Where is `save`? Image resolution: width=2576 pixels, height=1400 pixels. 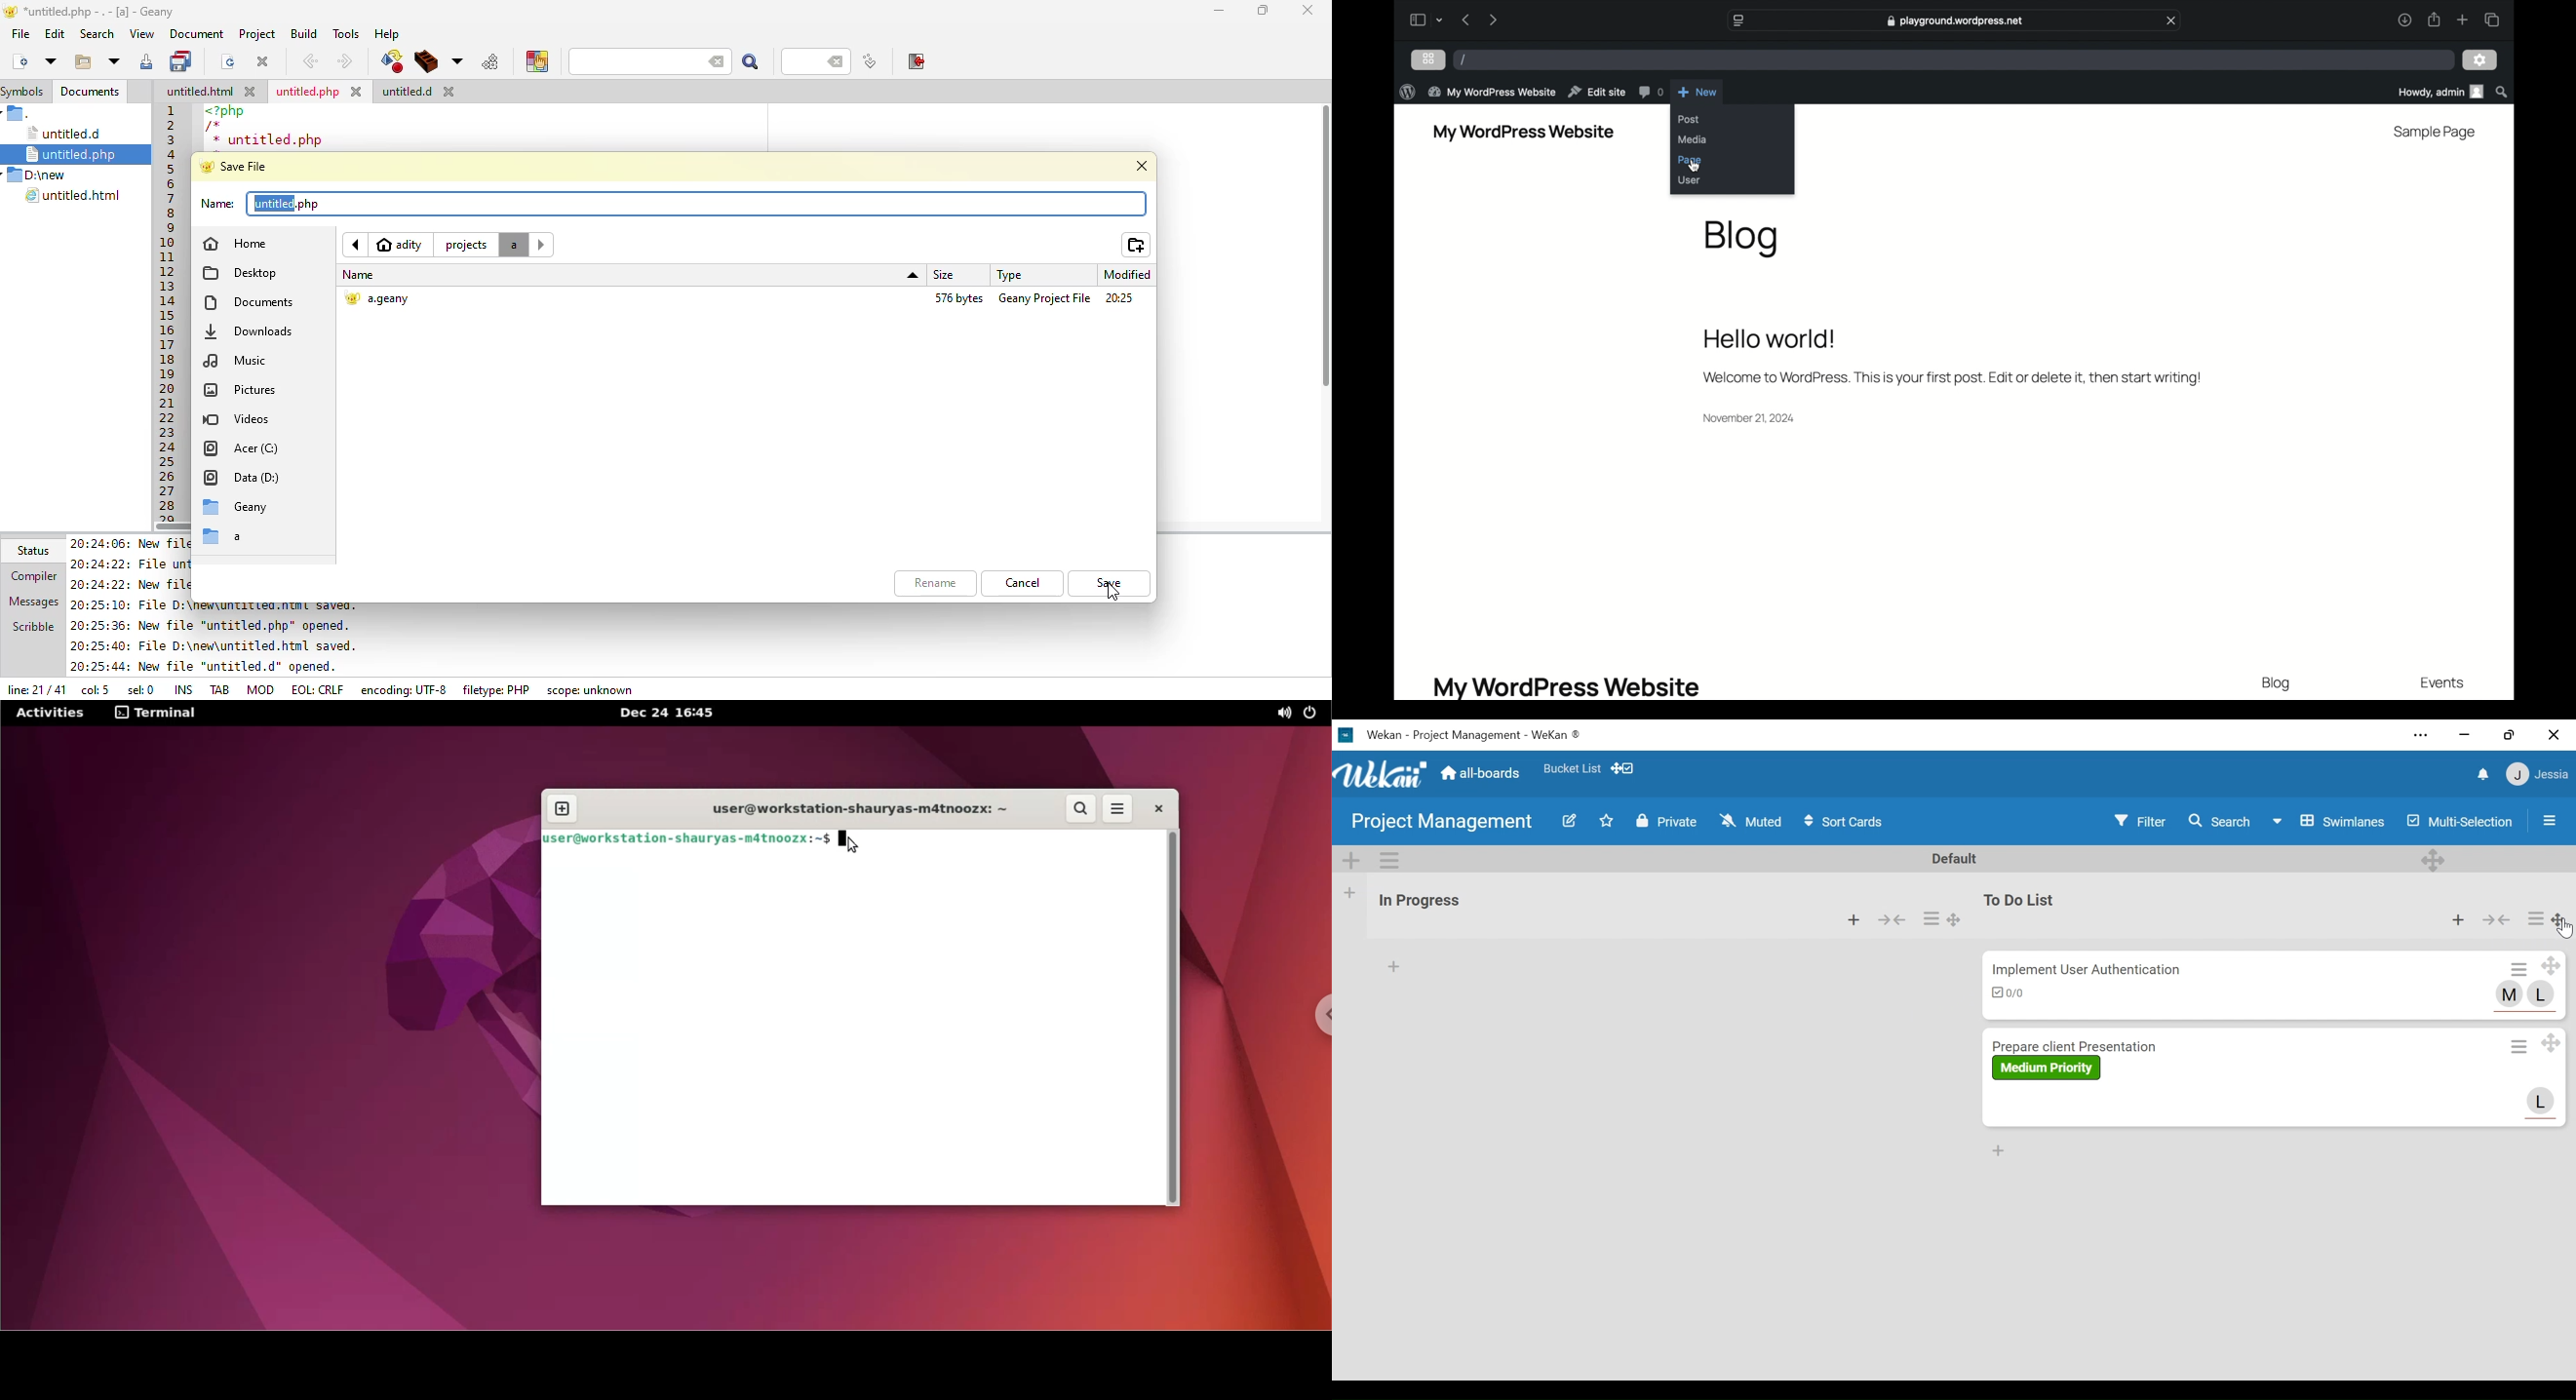
save is located at coordinates (241, 166).